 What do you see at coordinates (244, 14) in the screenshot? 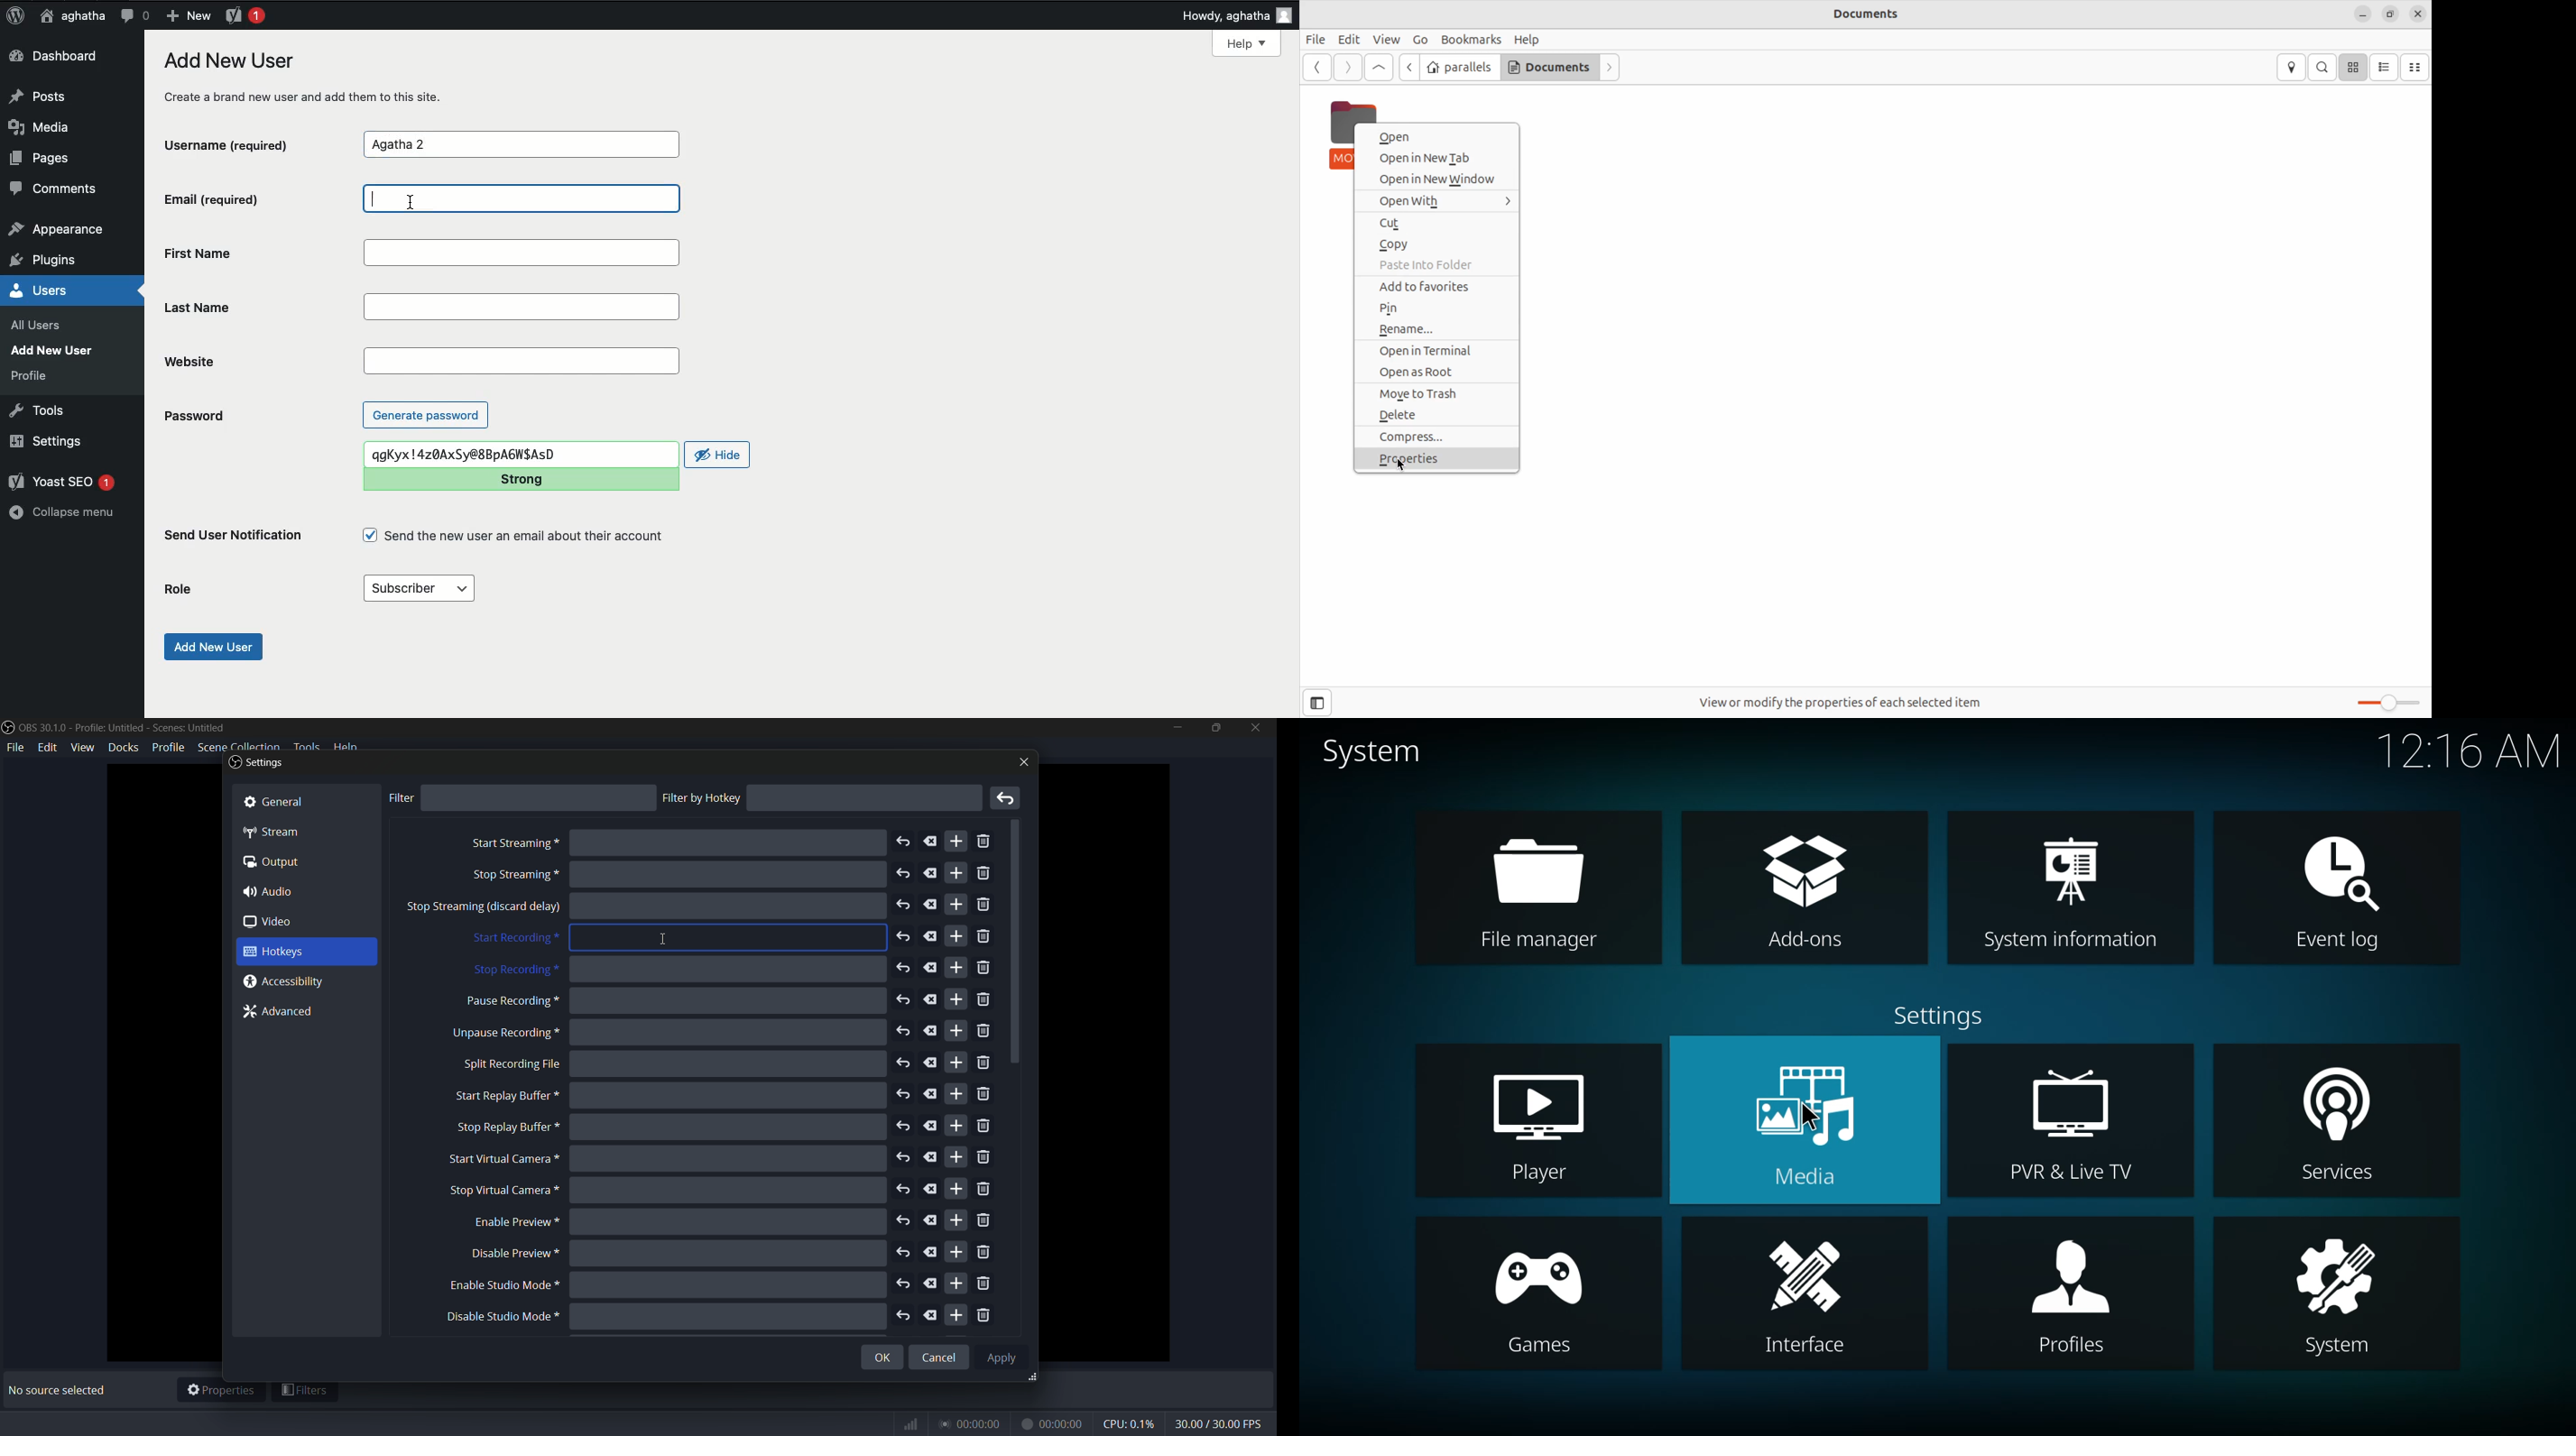
I see `Yoast` at bounding box center [244, 14].